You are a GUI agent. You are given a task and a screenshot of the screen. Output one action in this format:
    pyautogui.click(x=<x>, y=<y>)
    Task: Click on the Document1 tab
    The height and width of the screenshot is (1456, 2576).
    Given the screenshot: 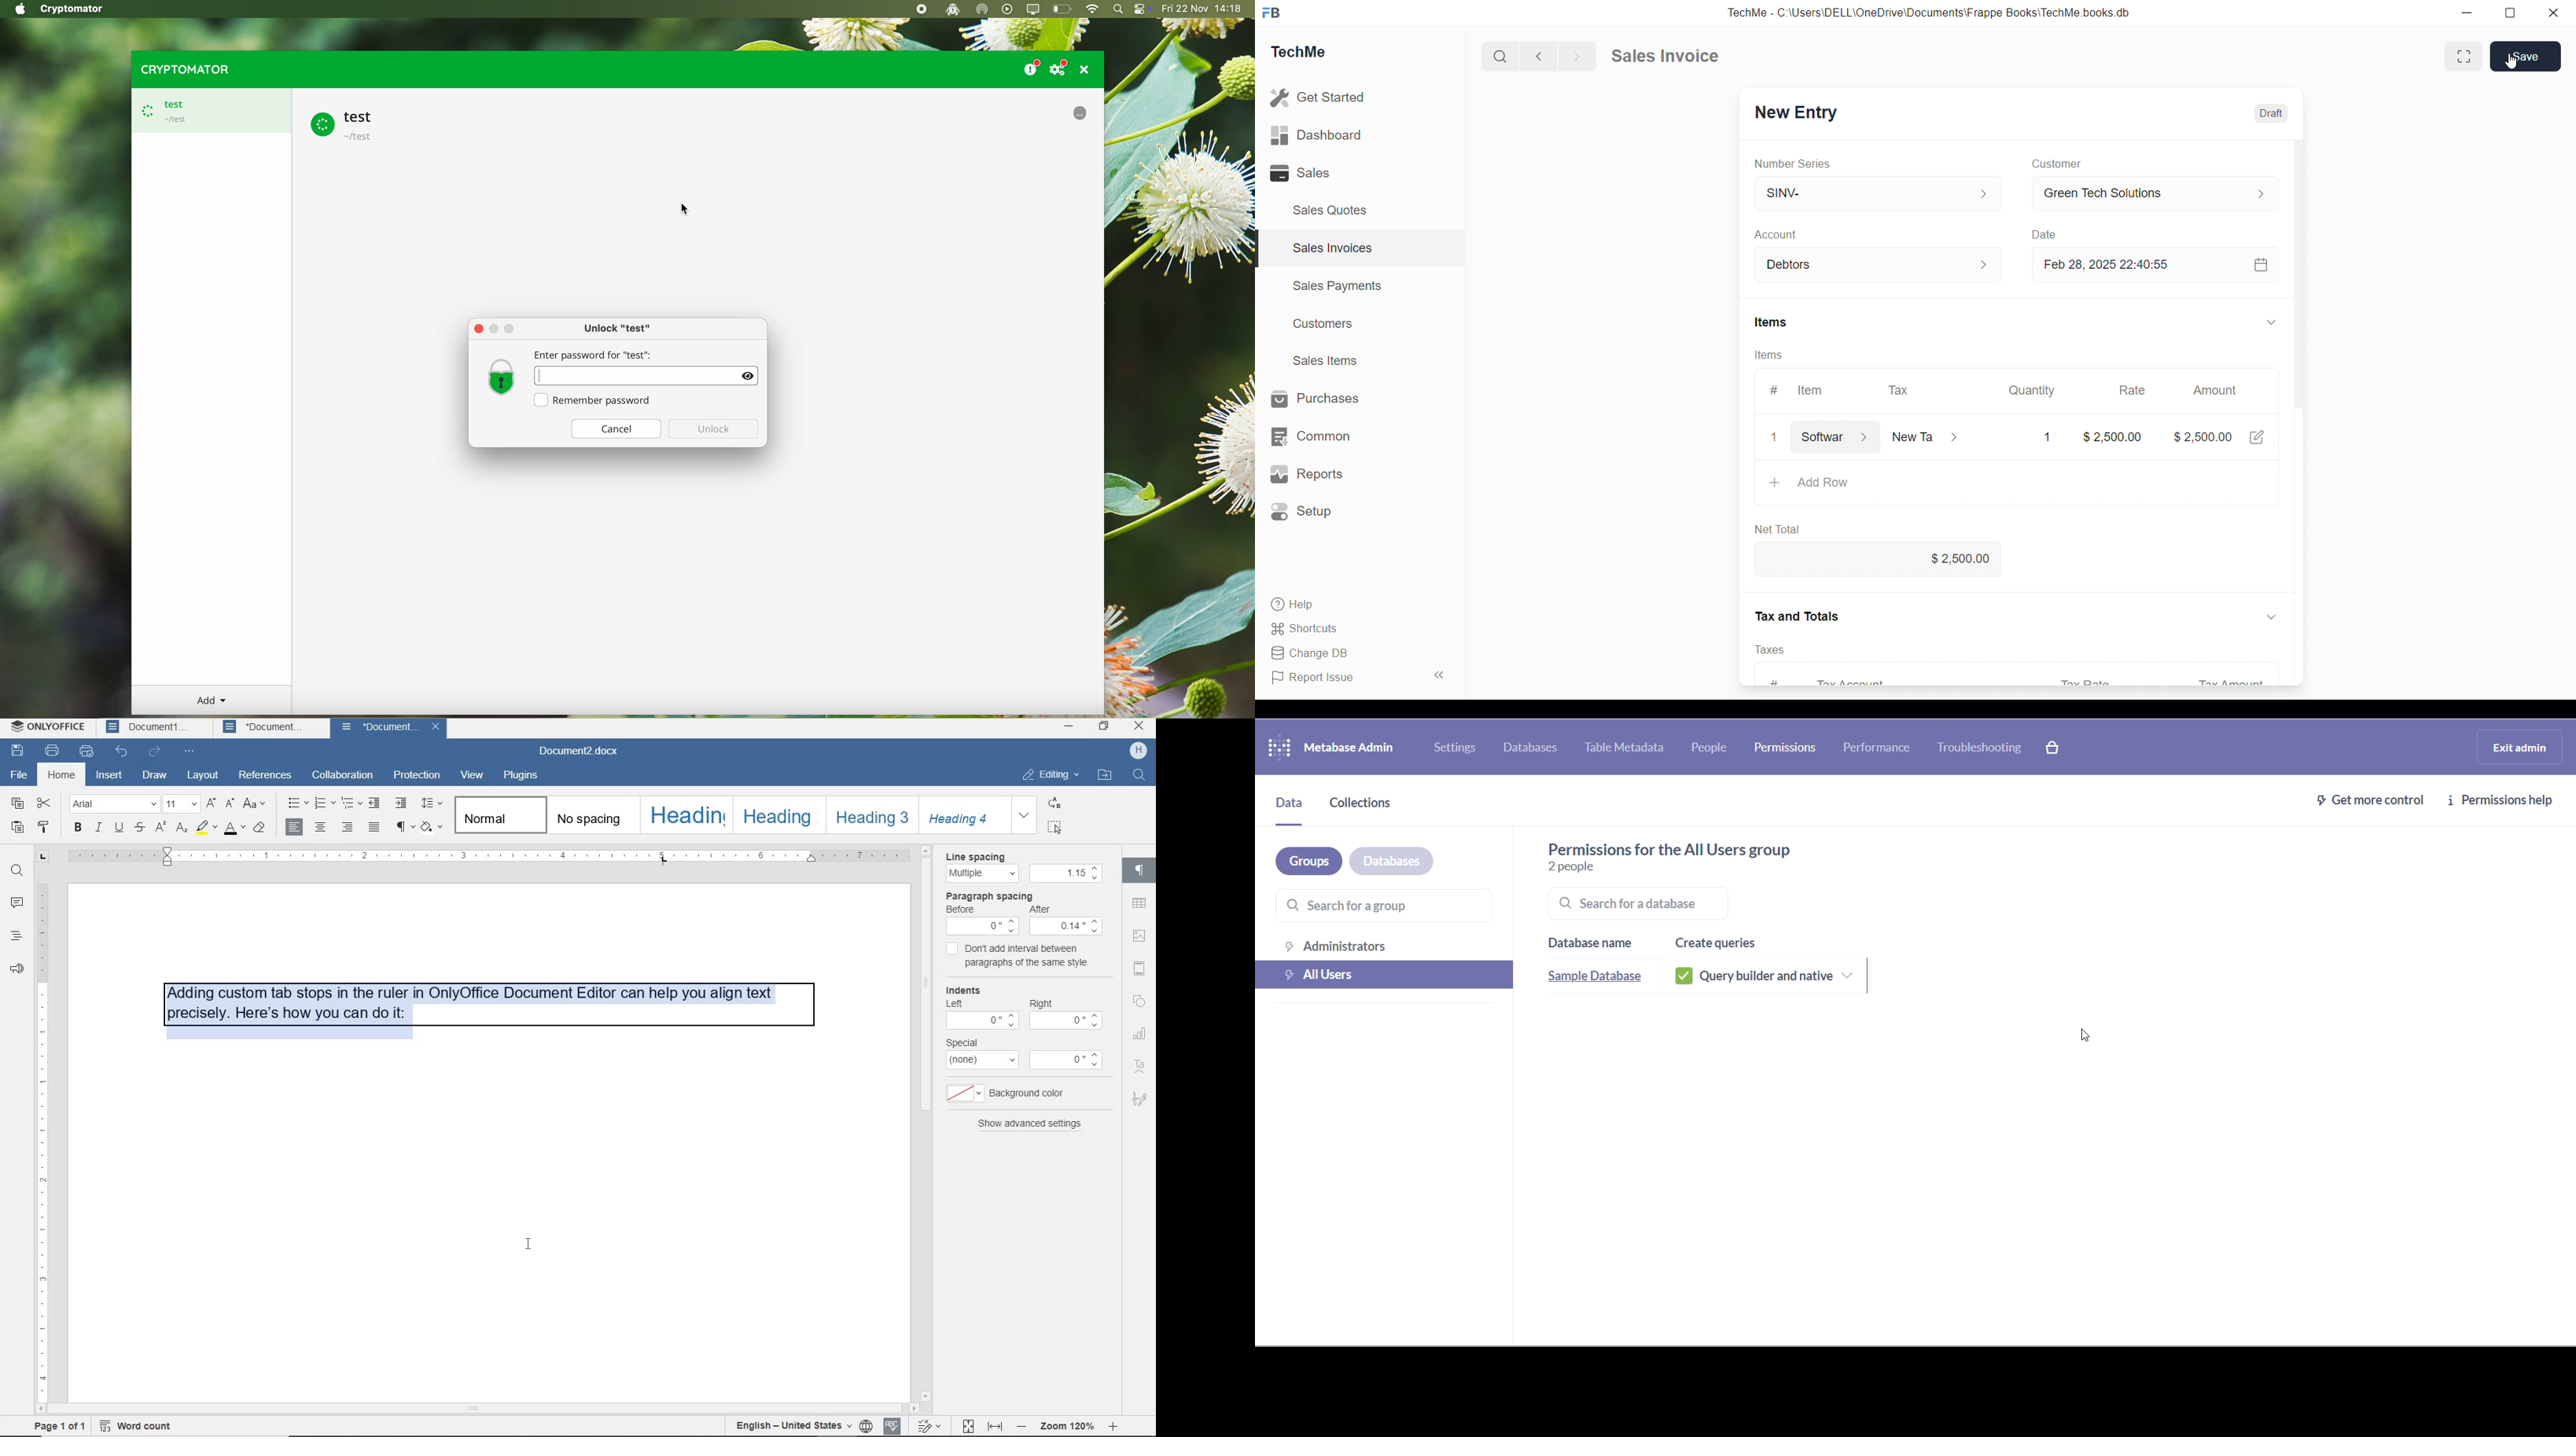 What is the action you would take?
    pyautogui.click(x=149, y=727)
    